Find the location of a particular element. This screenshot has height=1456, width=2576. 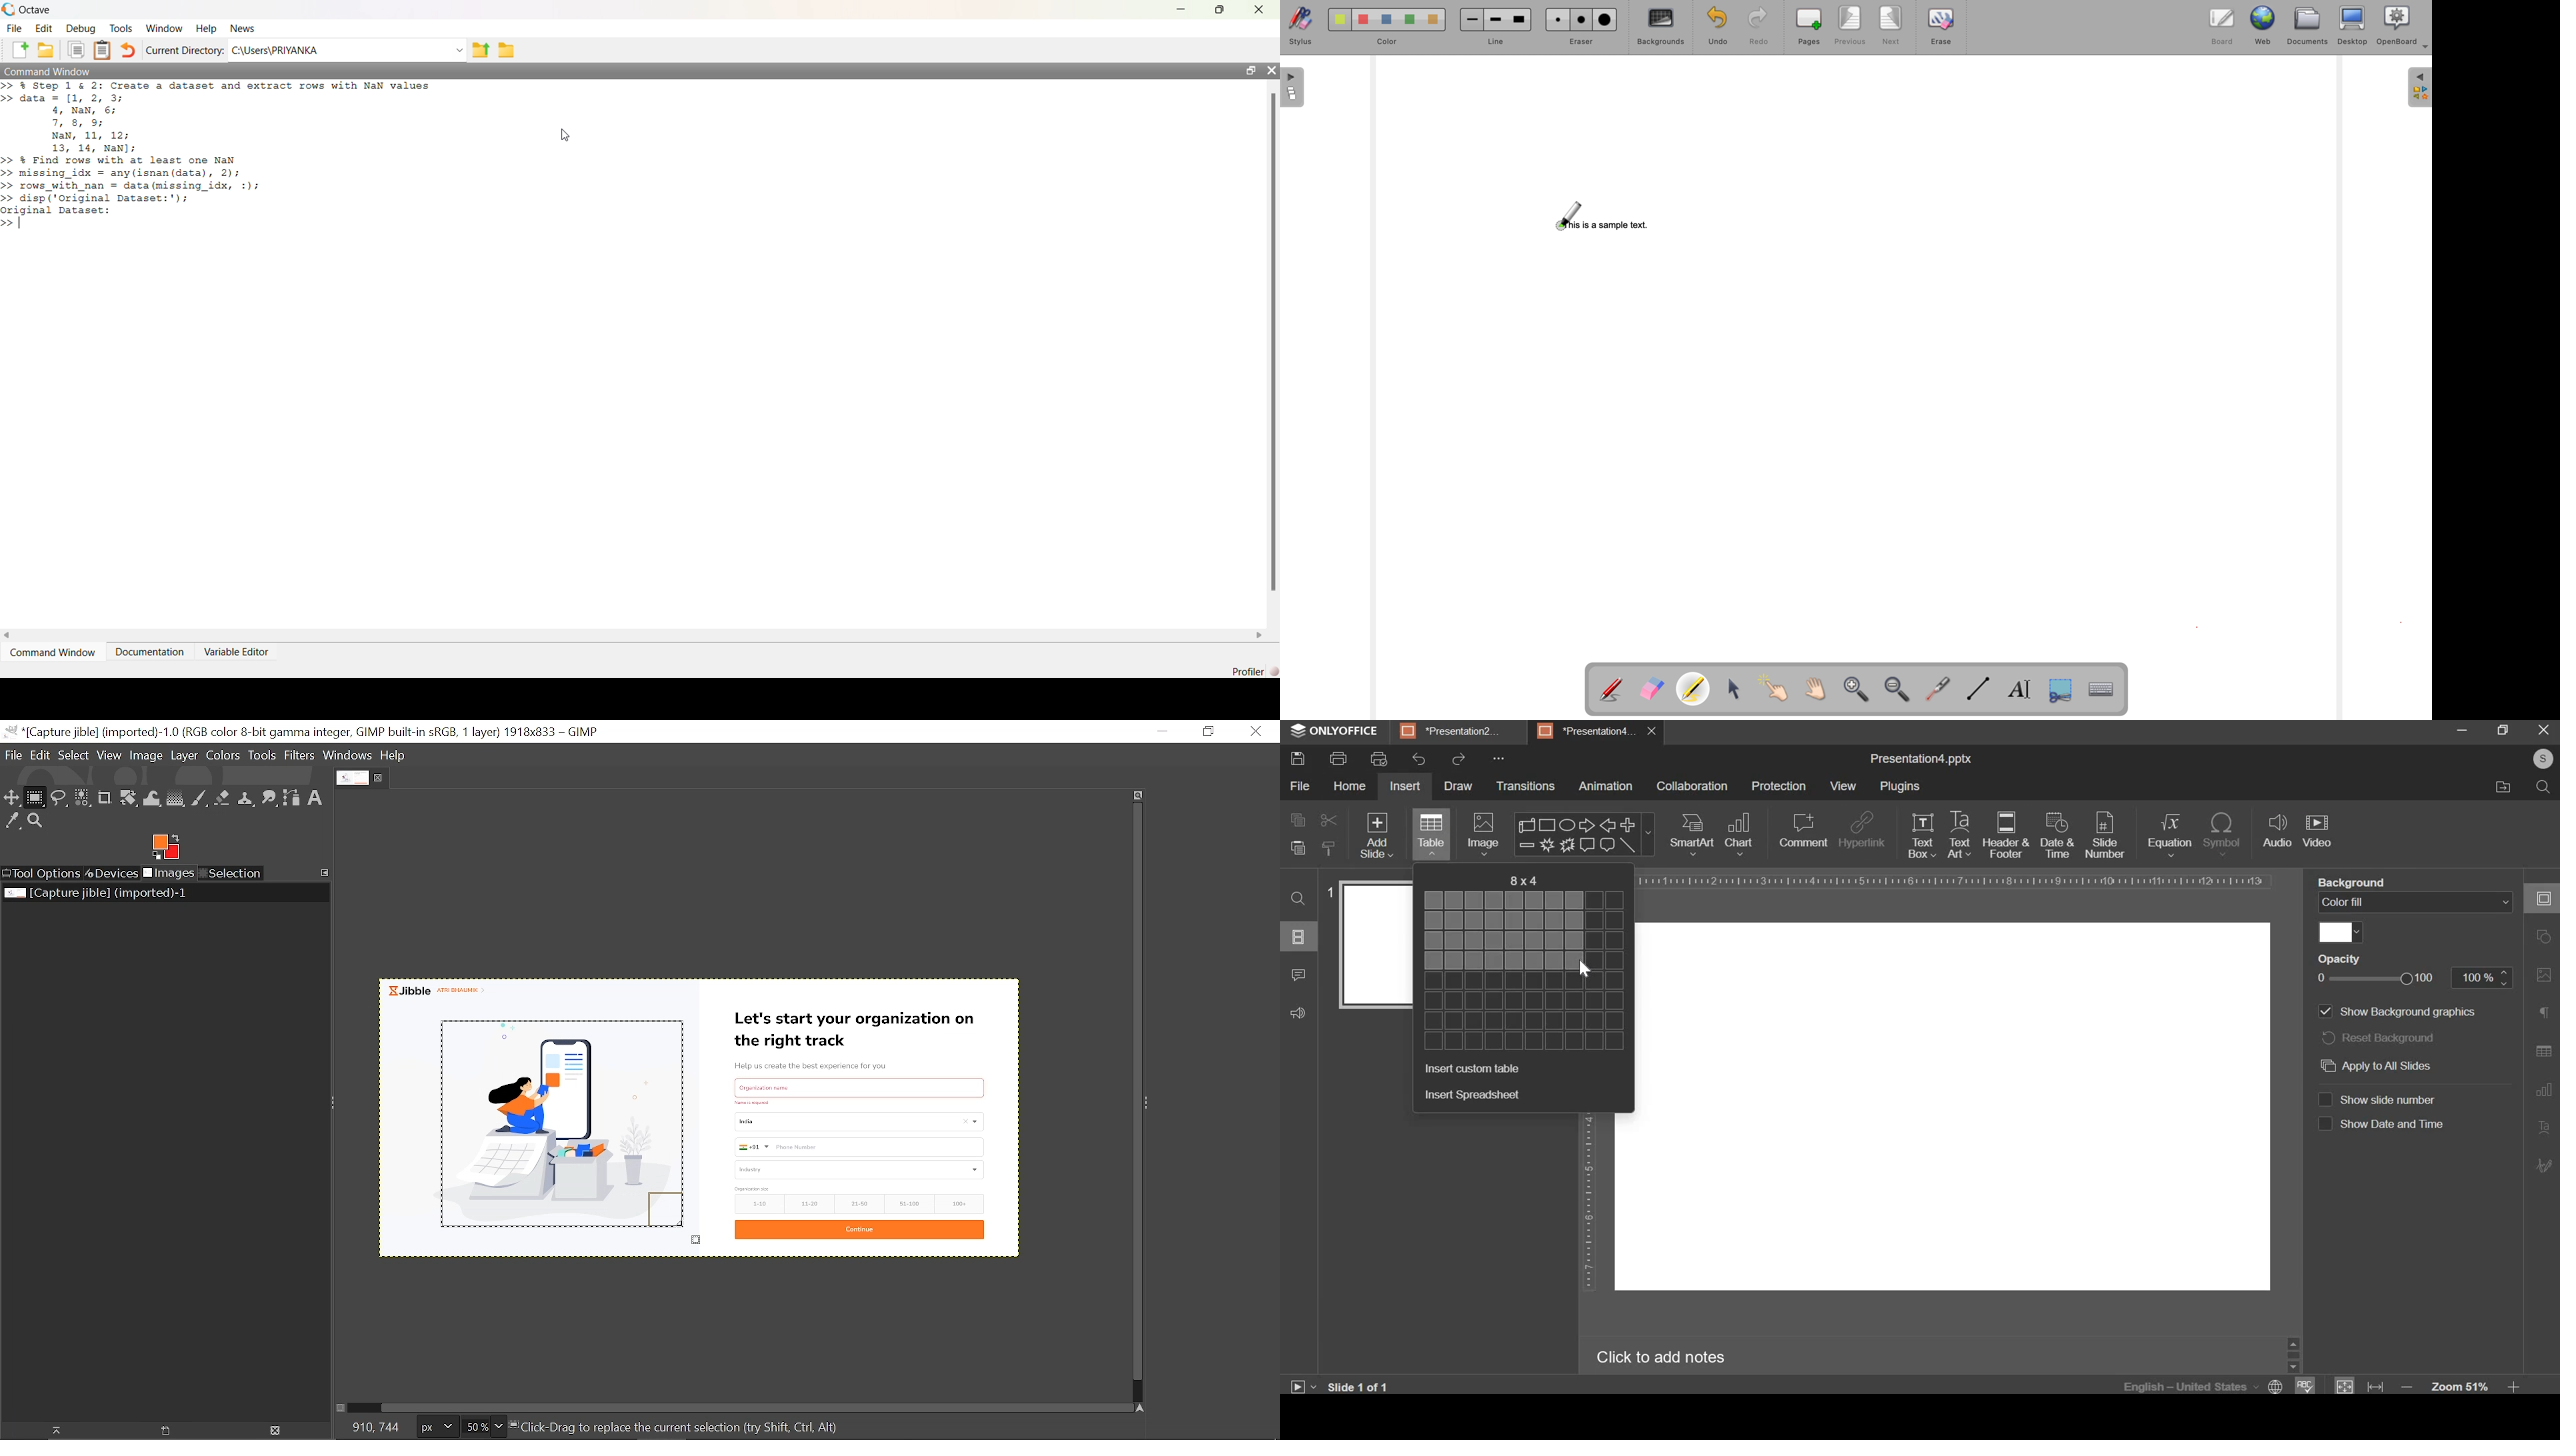

animation is located at coordinates (1606, 786).